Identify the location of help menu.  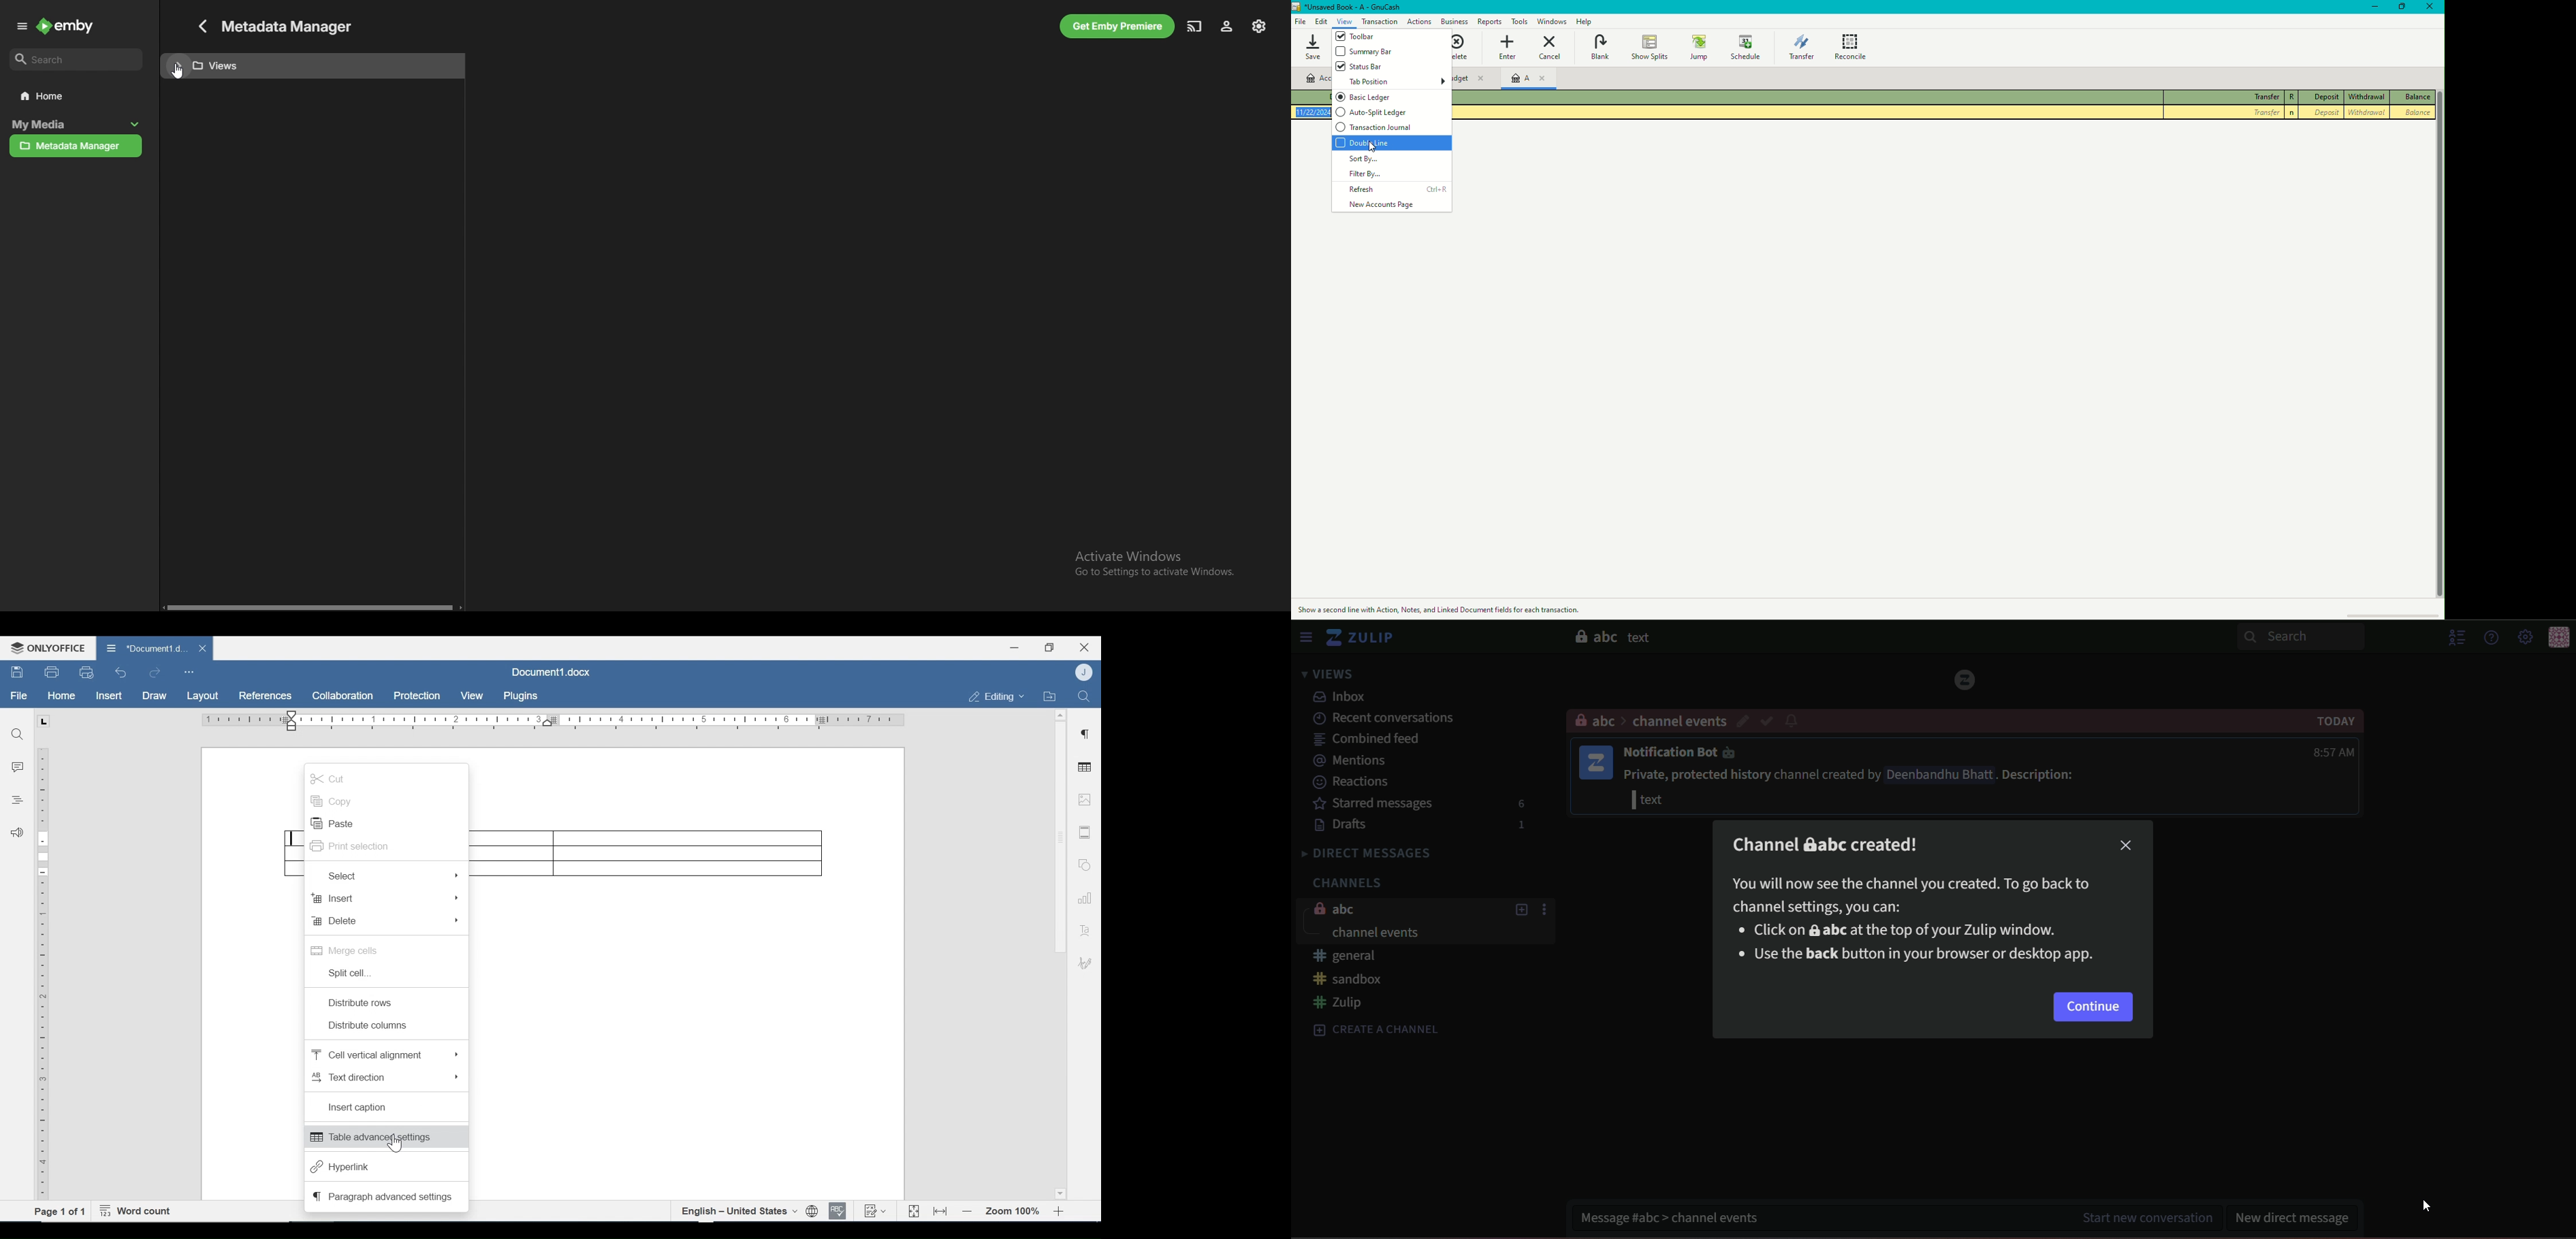
(2492, 637).